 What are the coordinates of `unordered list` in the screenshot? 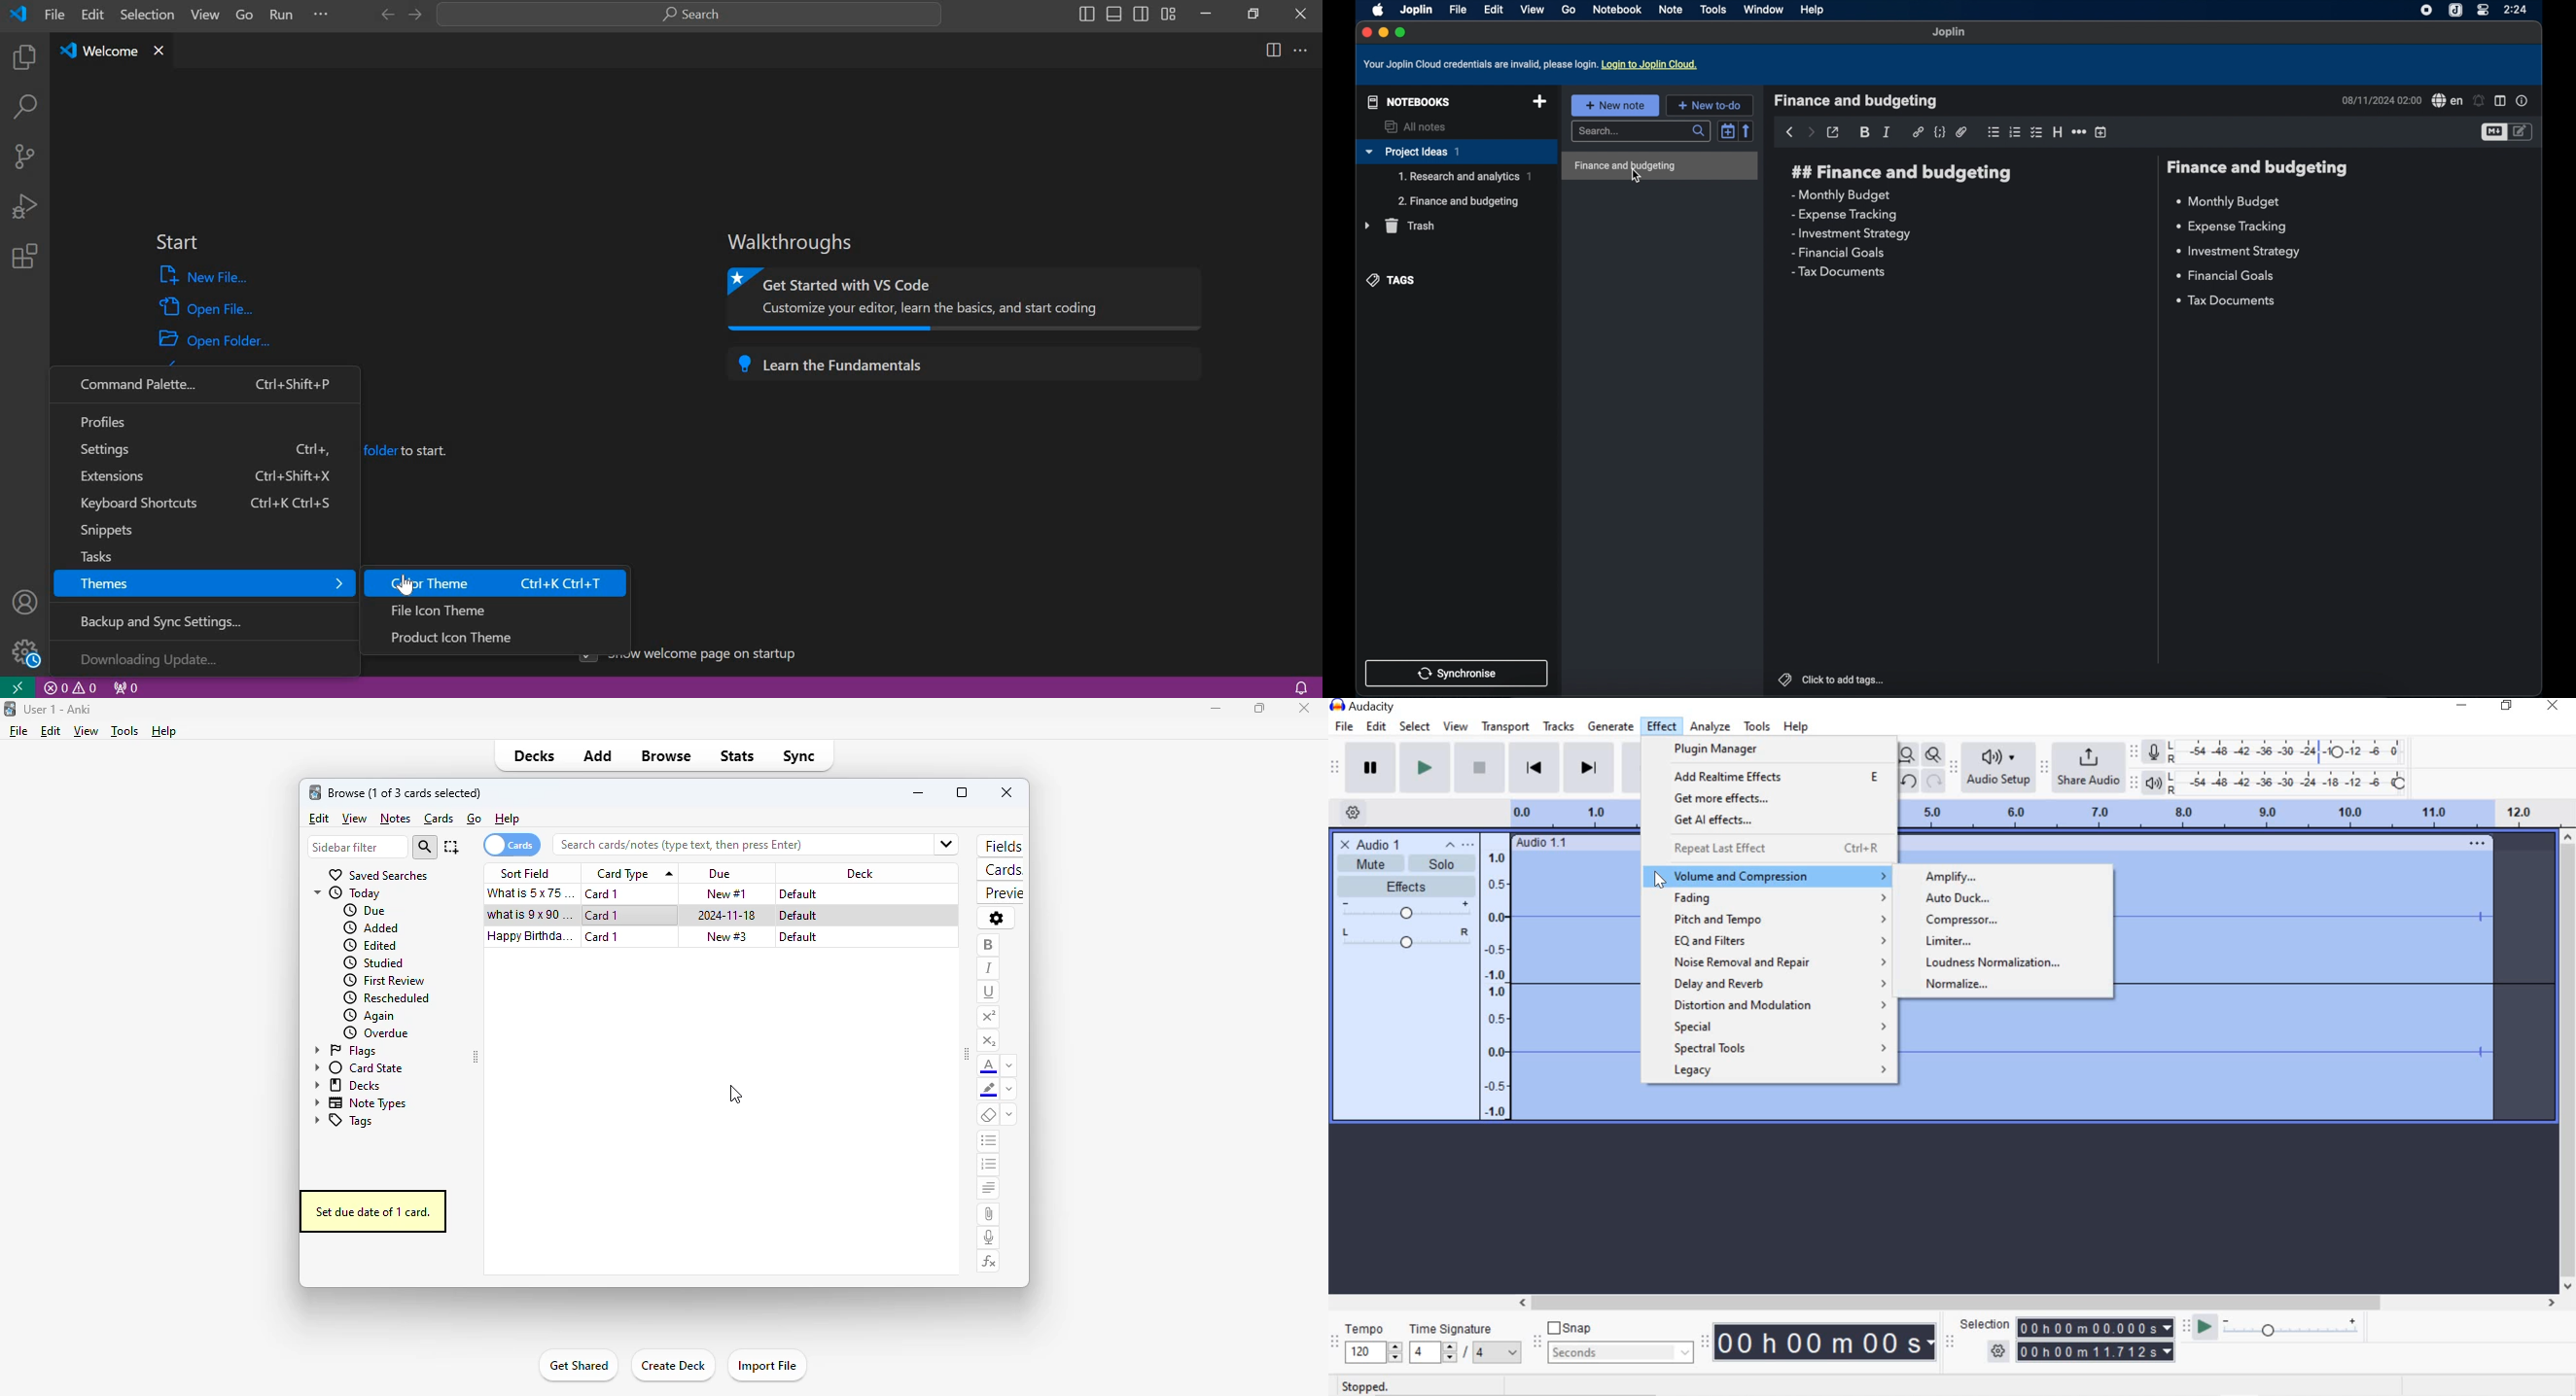 It's located at (990, 1140).